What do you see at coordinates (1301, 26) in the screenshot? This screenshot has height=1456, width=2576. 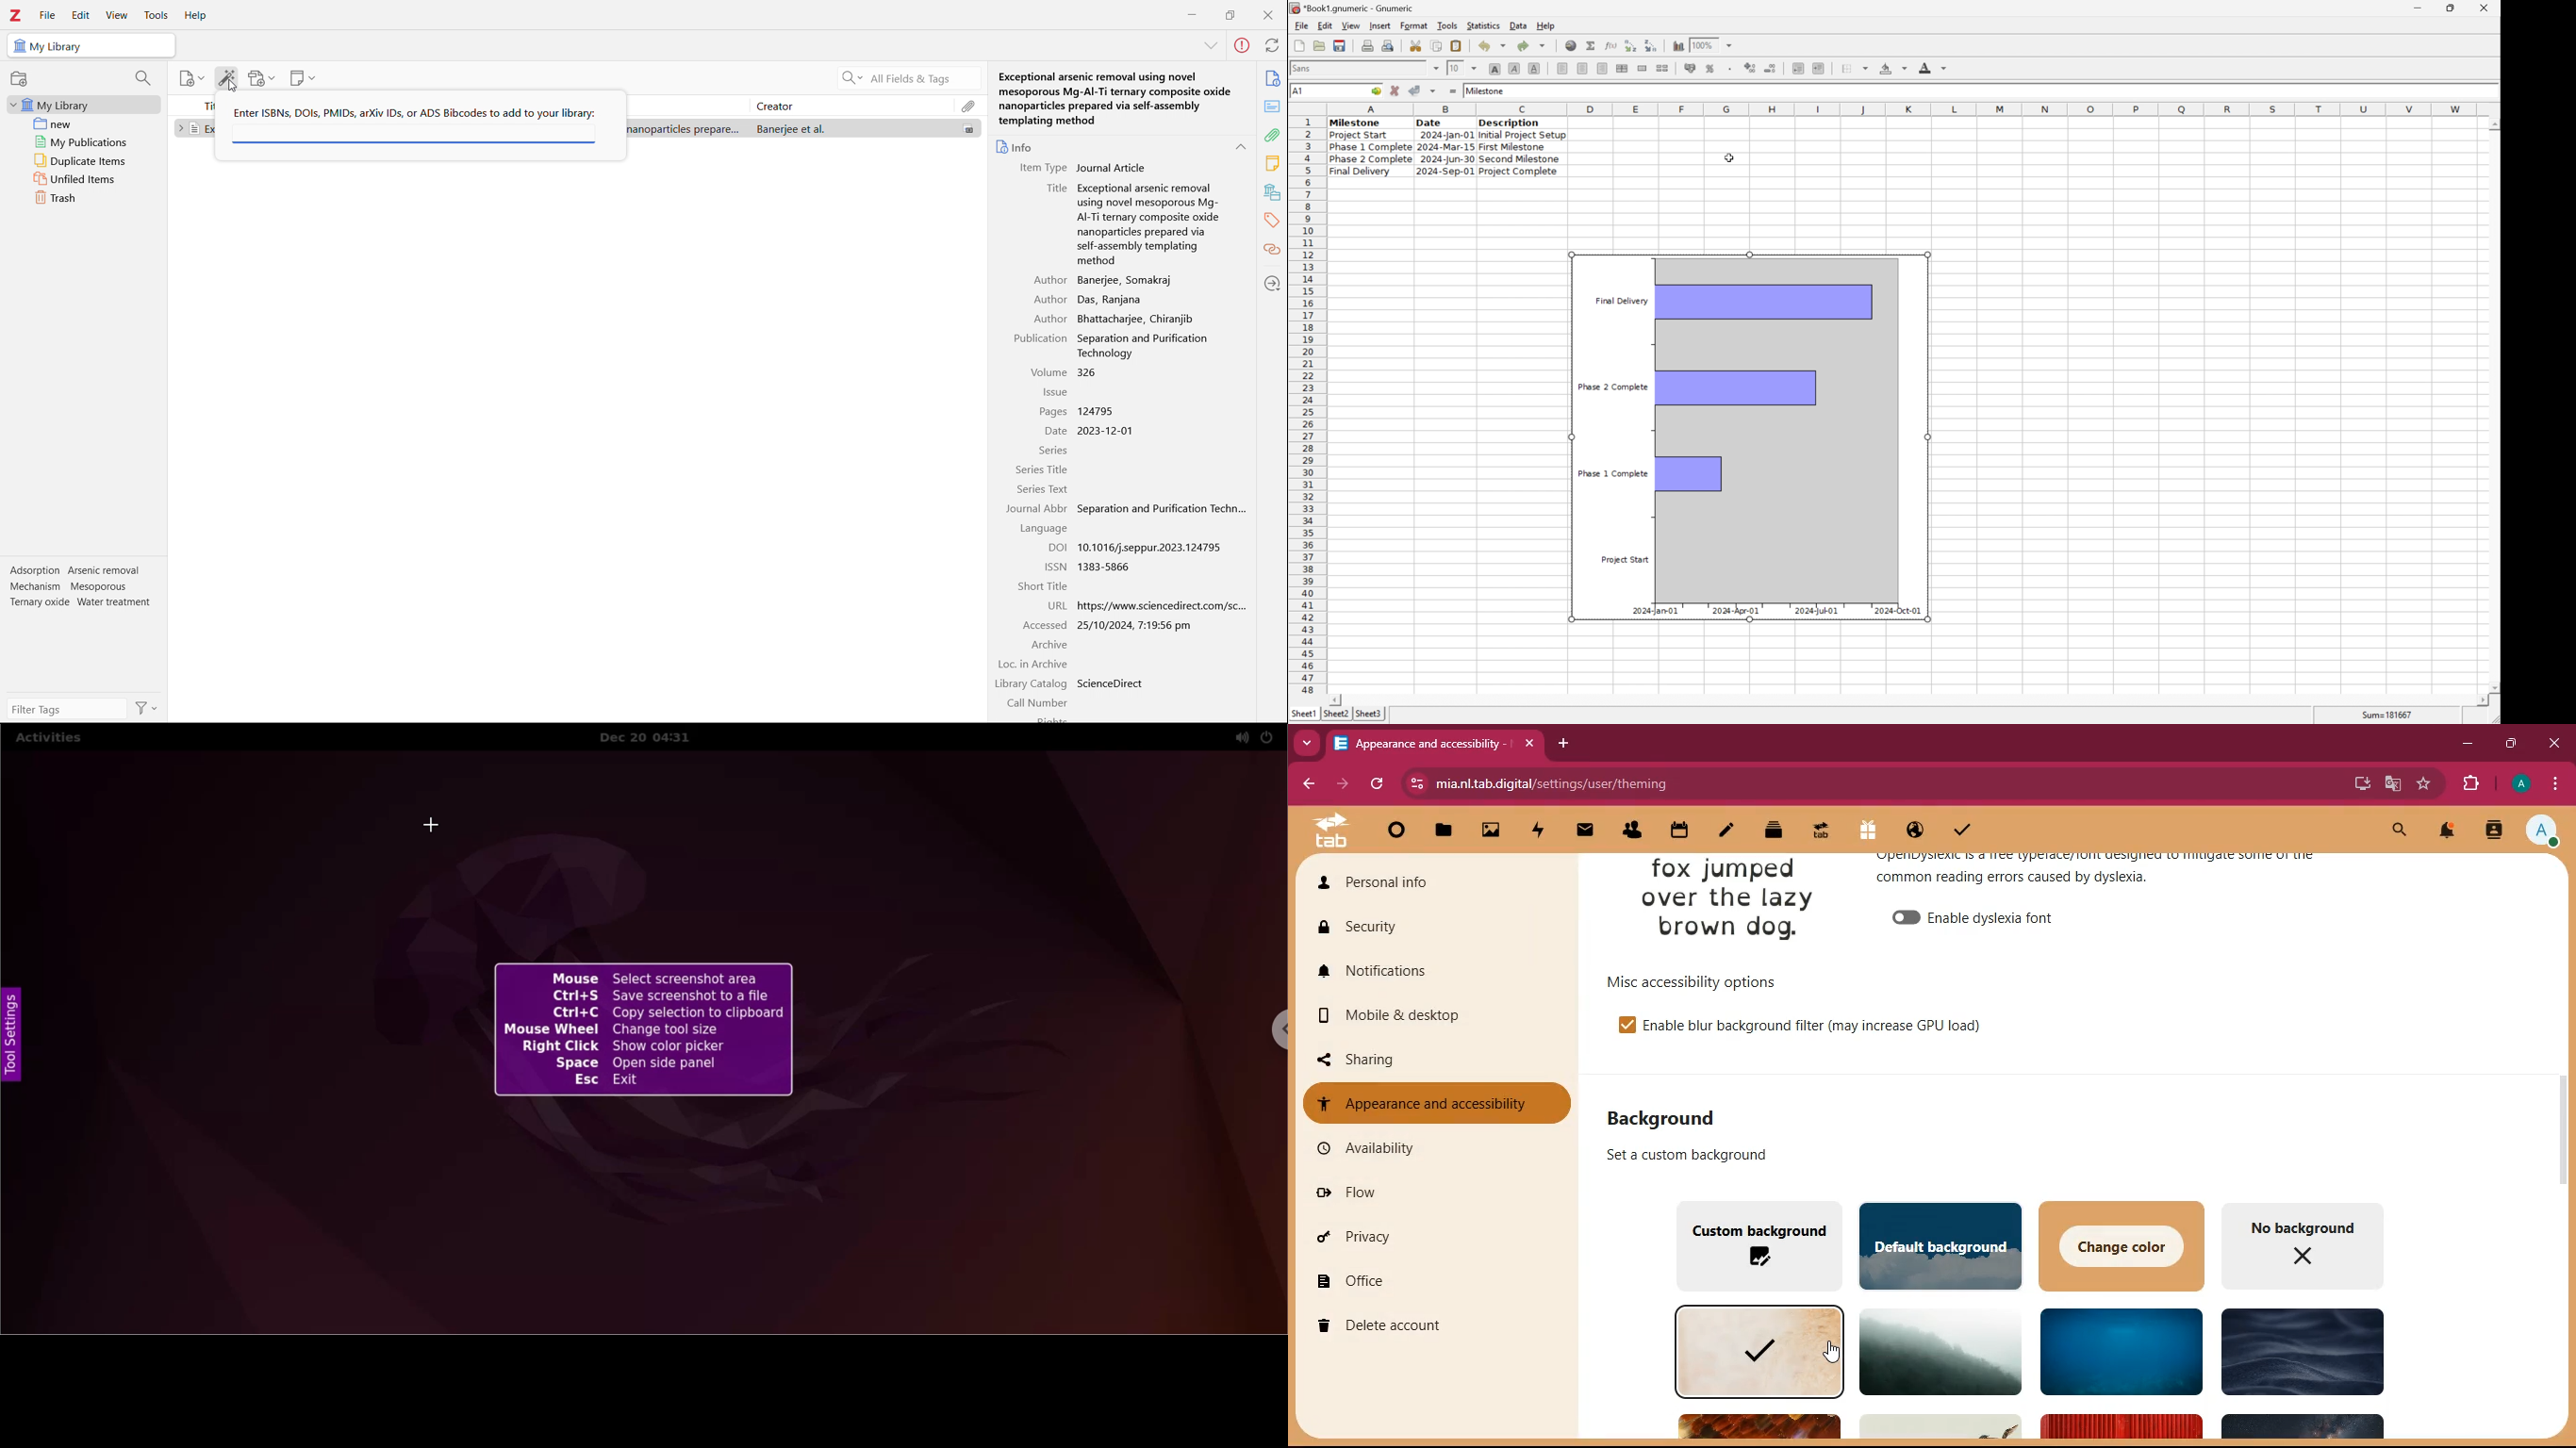 I see `file` at bounding box center [1301, 26].